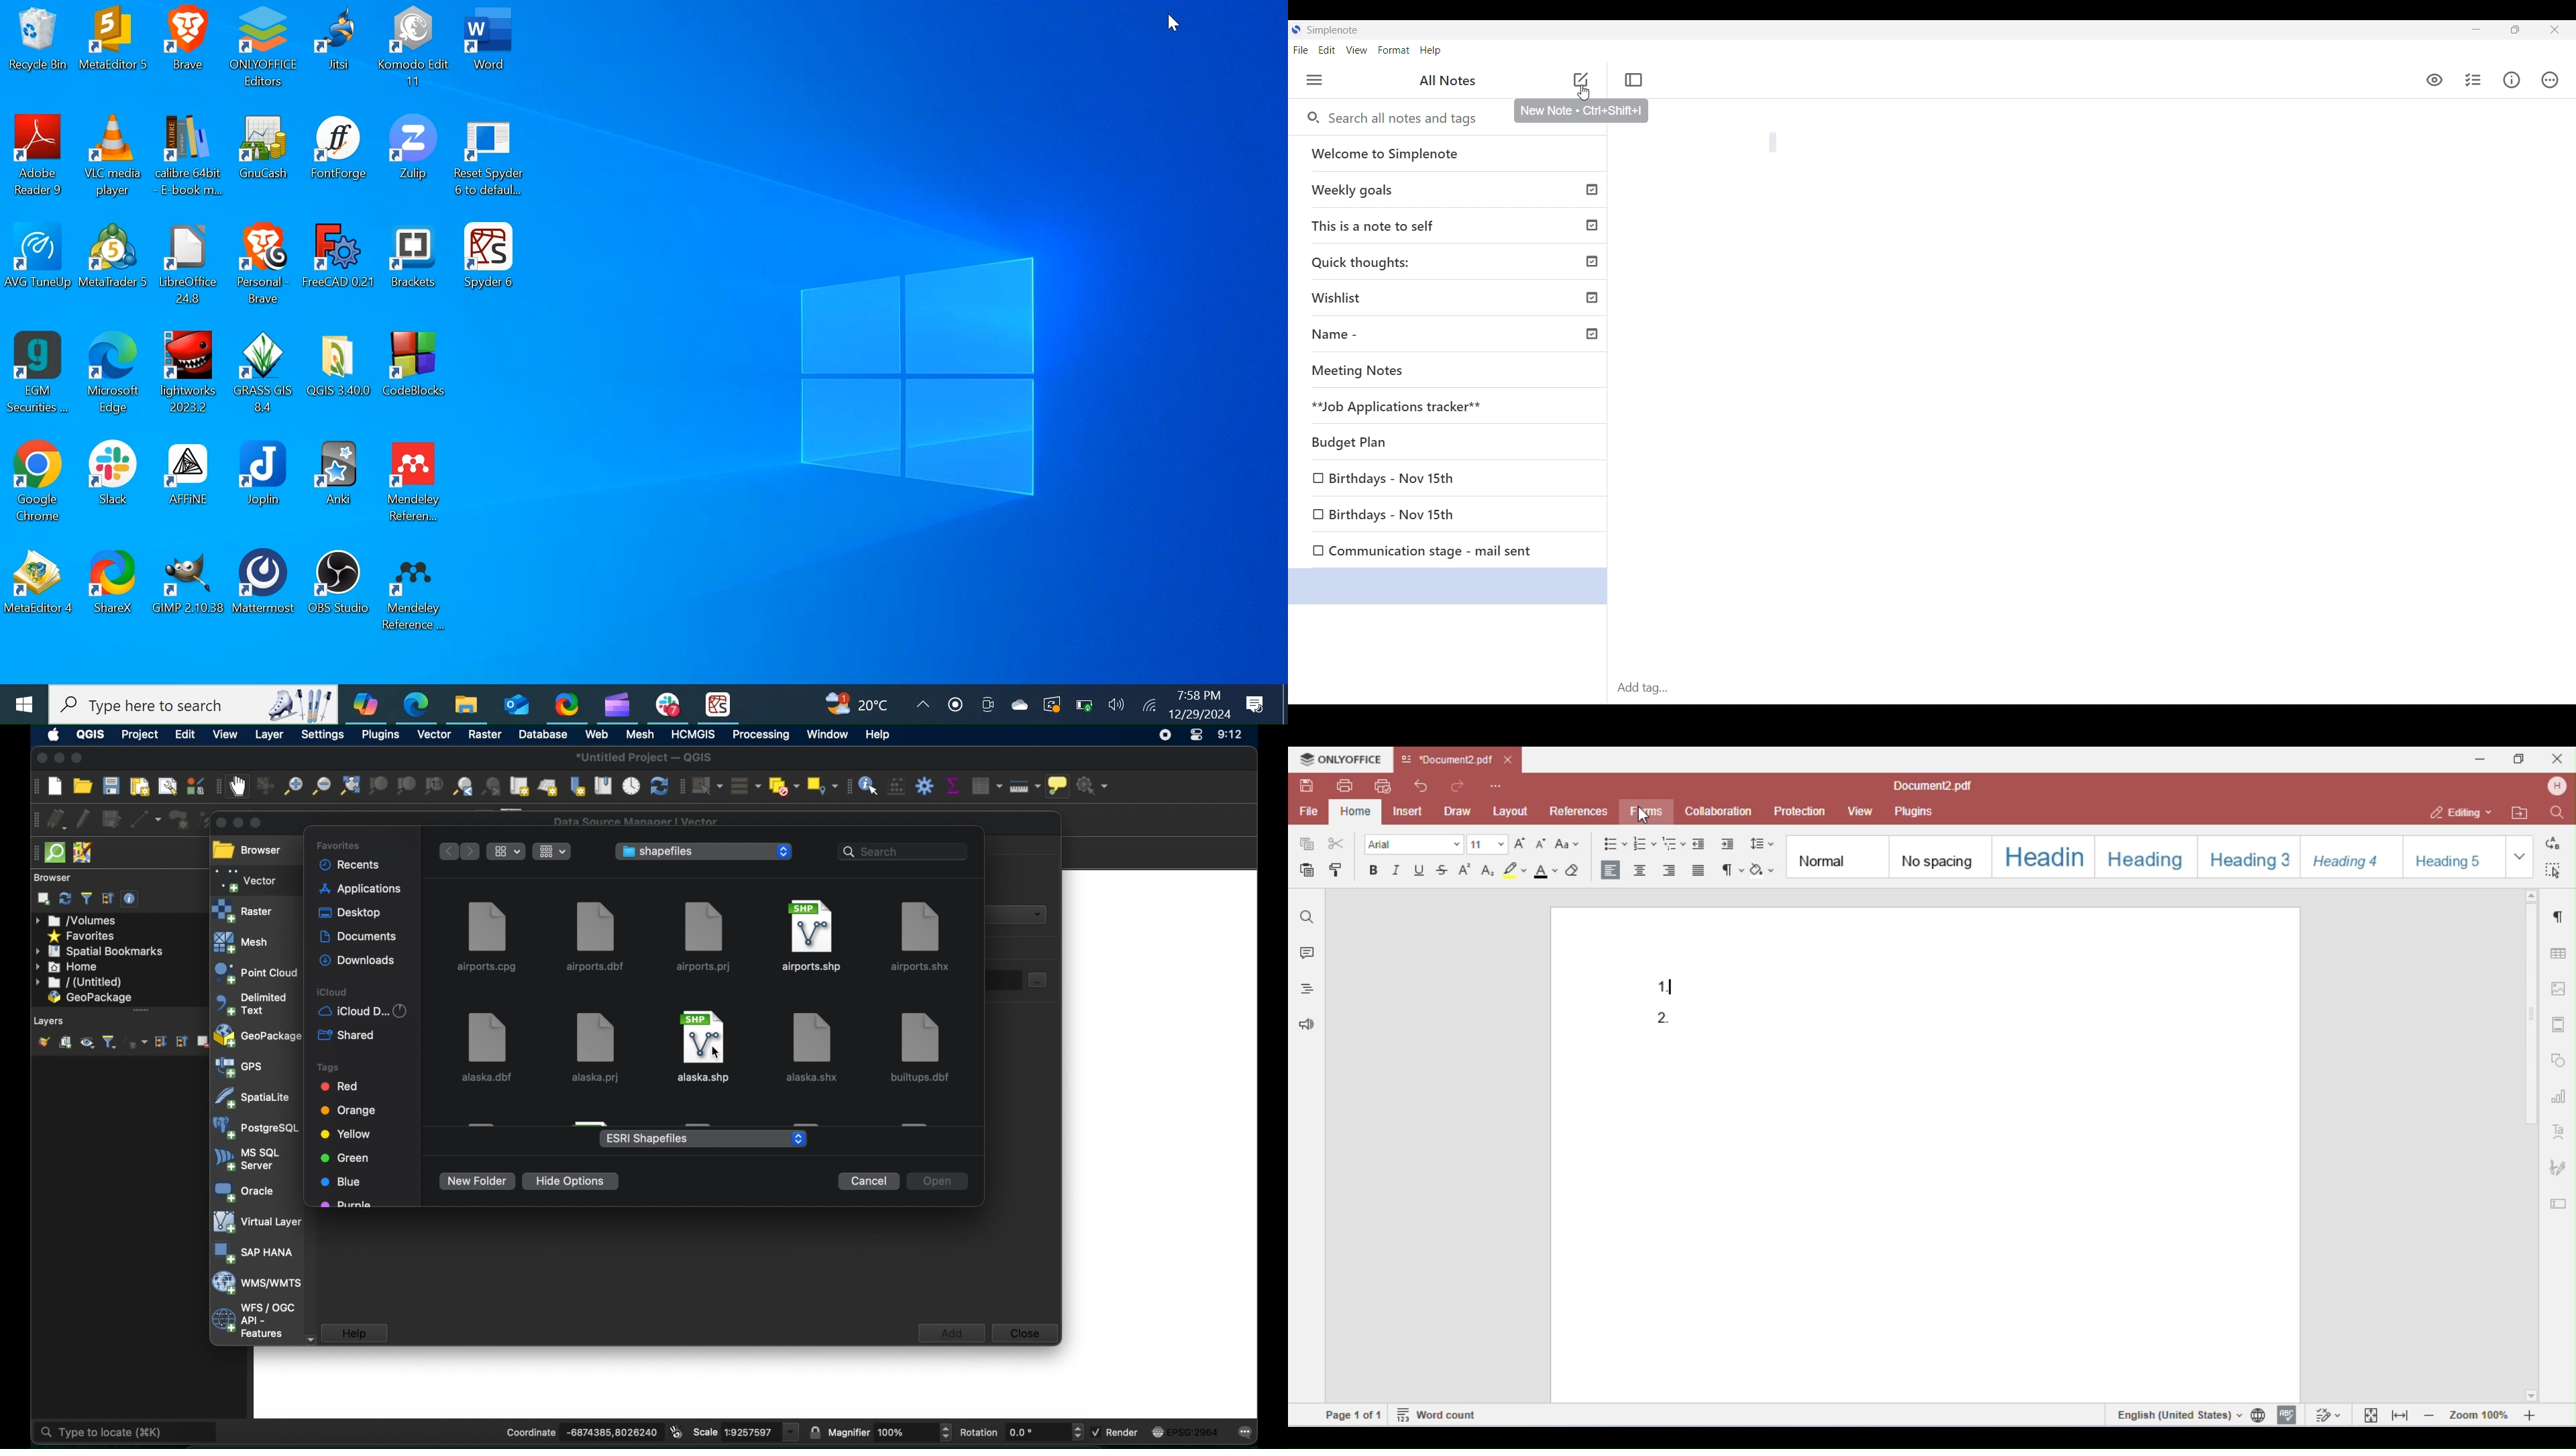 Image resolution: width=2576 pixels, height=1456 pixels. I want to click on airports.cpg, so click(488, 937).